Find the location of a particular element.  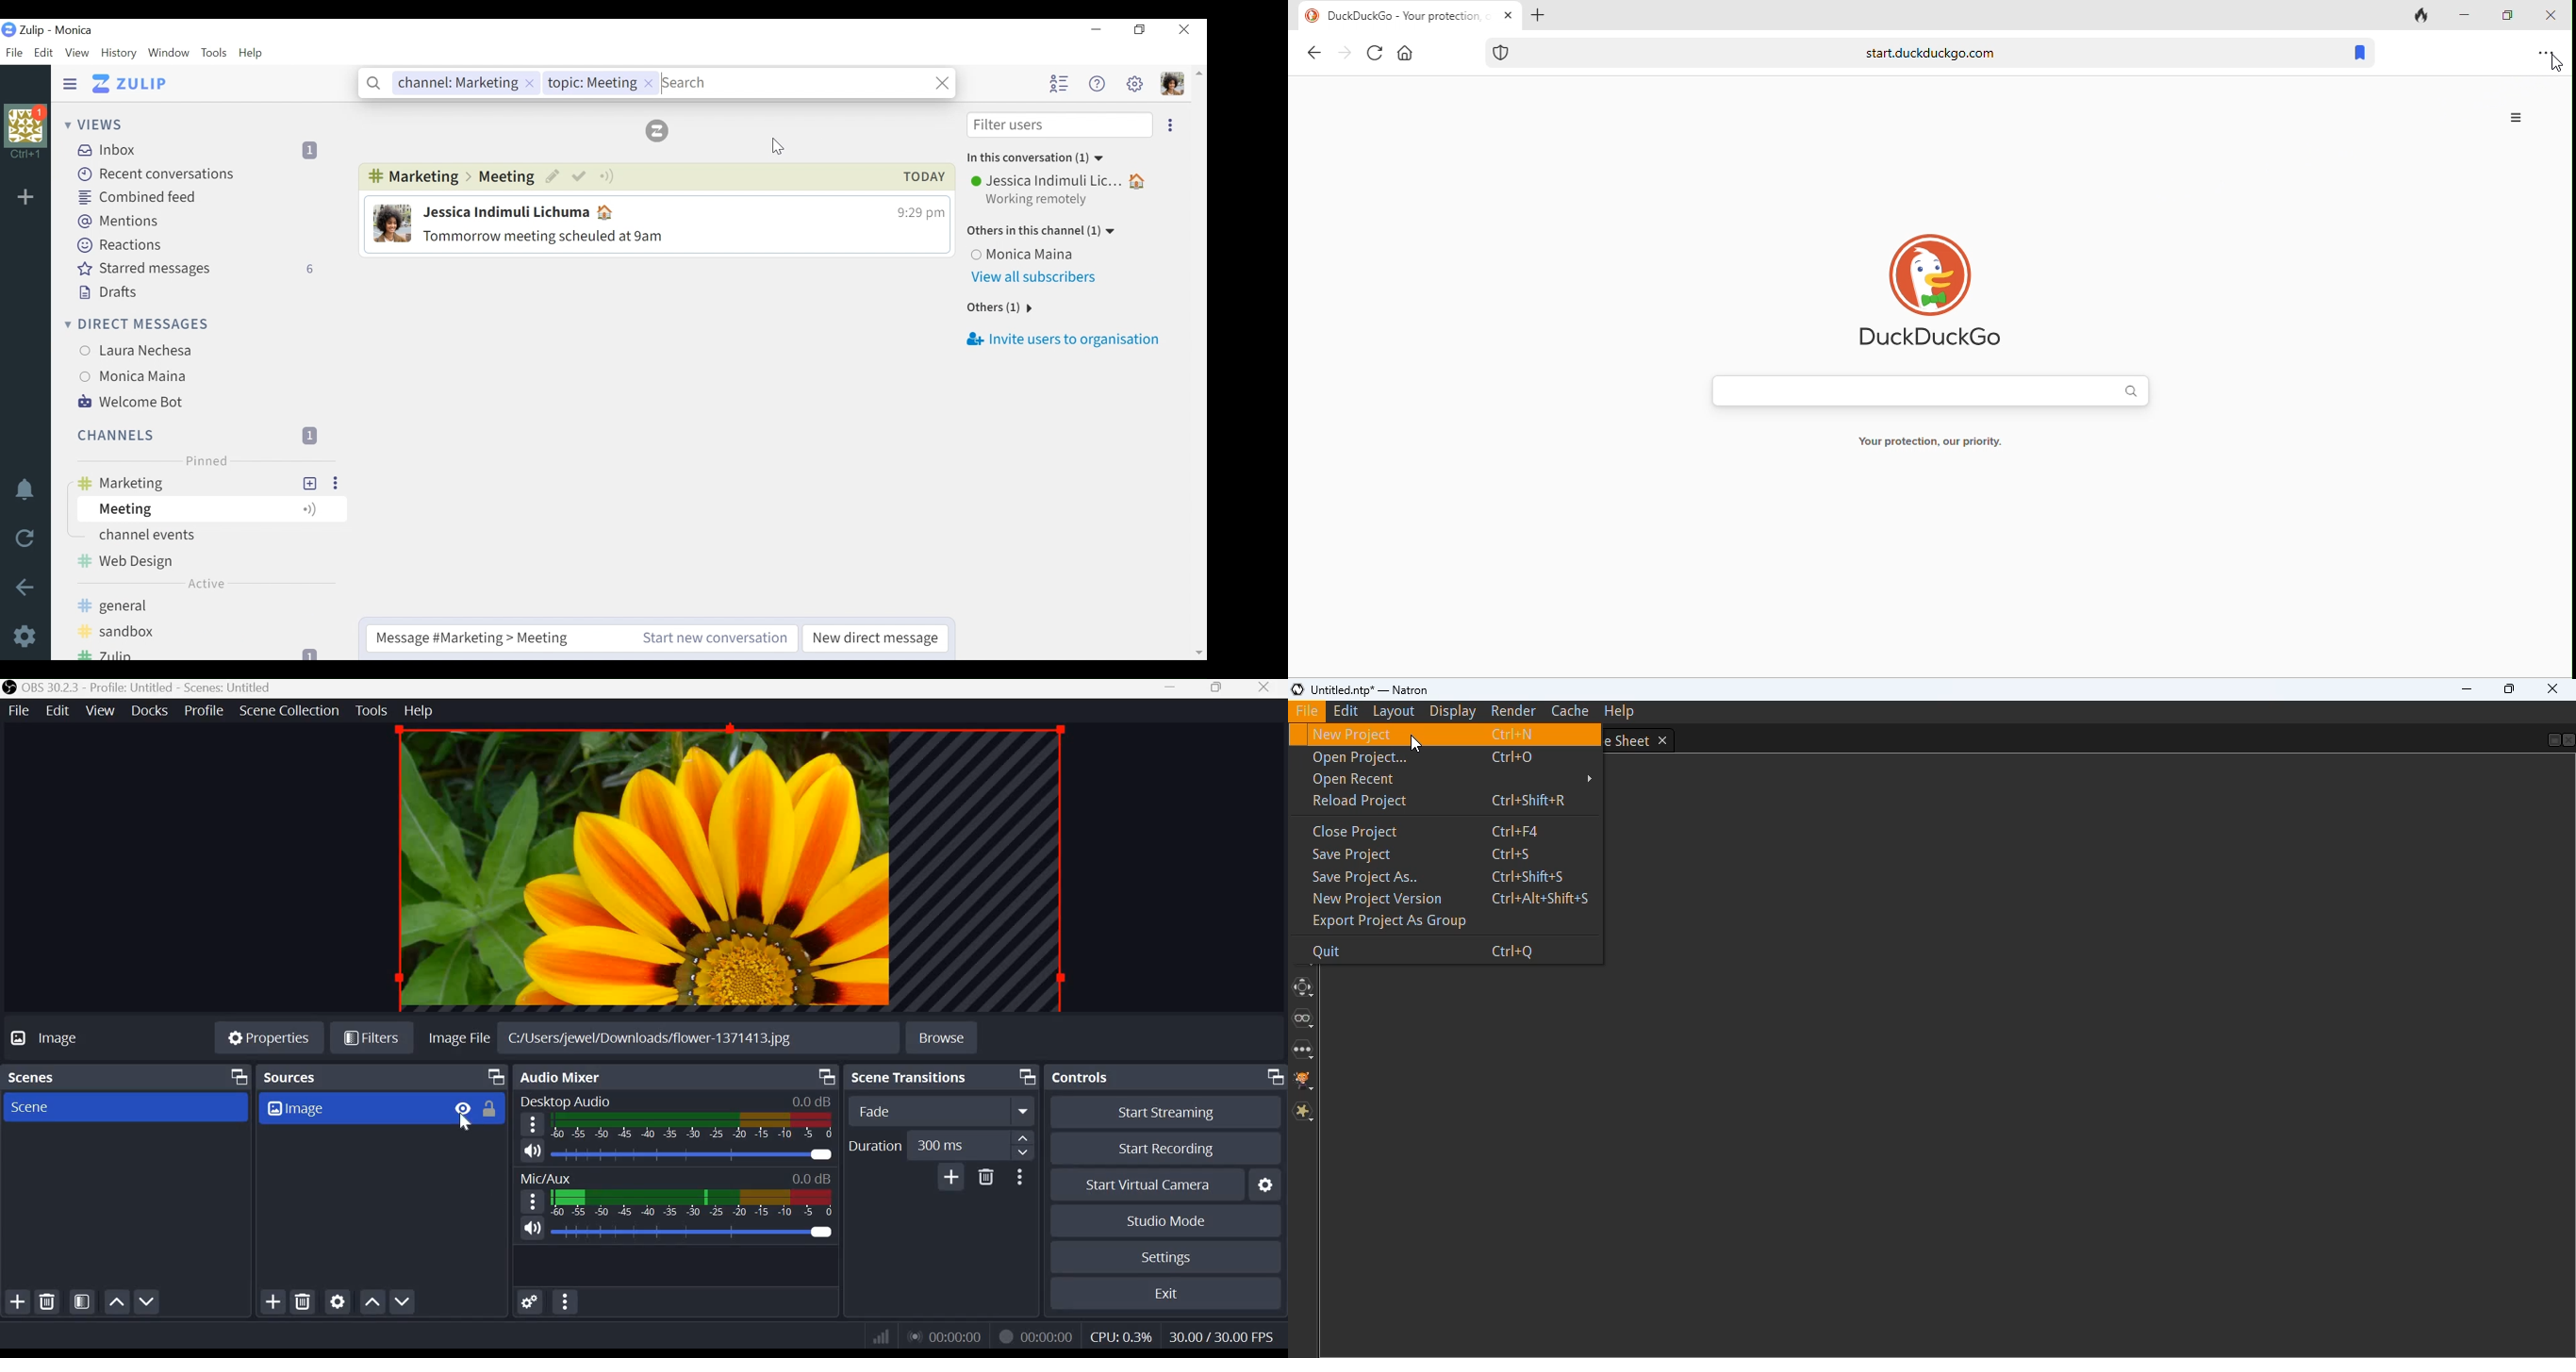

Maximize is located at coordinates (1219, 688).